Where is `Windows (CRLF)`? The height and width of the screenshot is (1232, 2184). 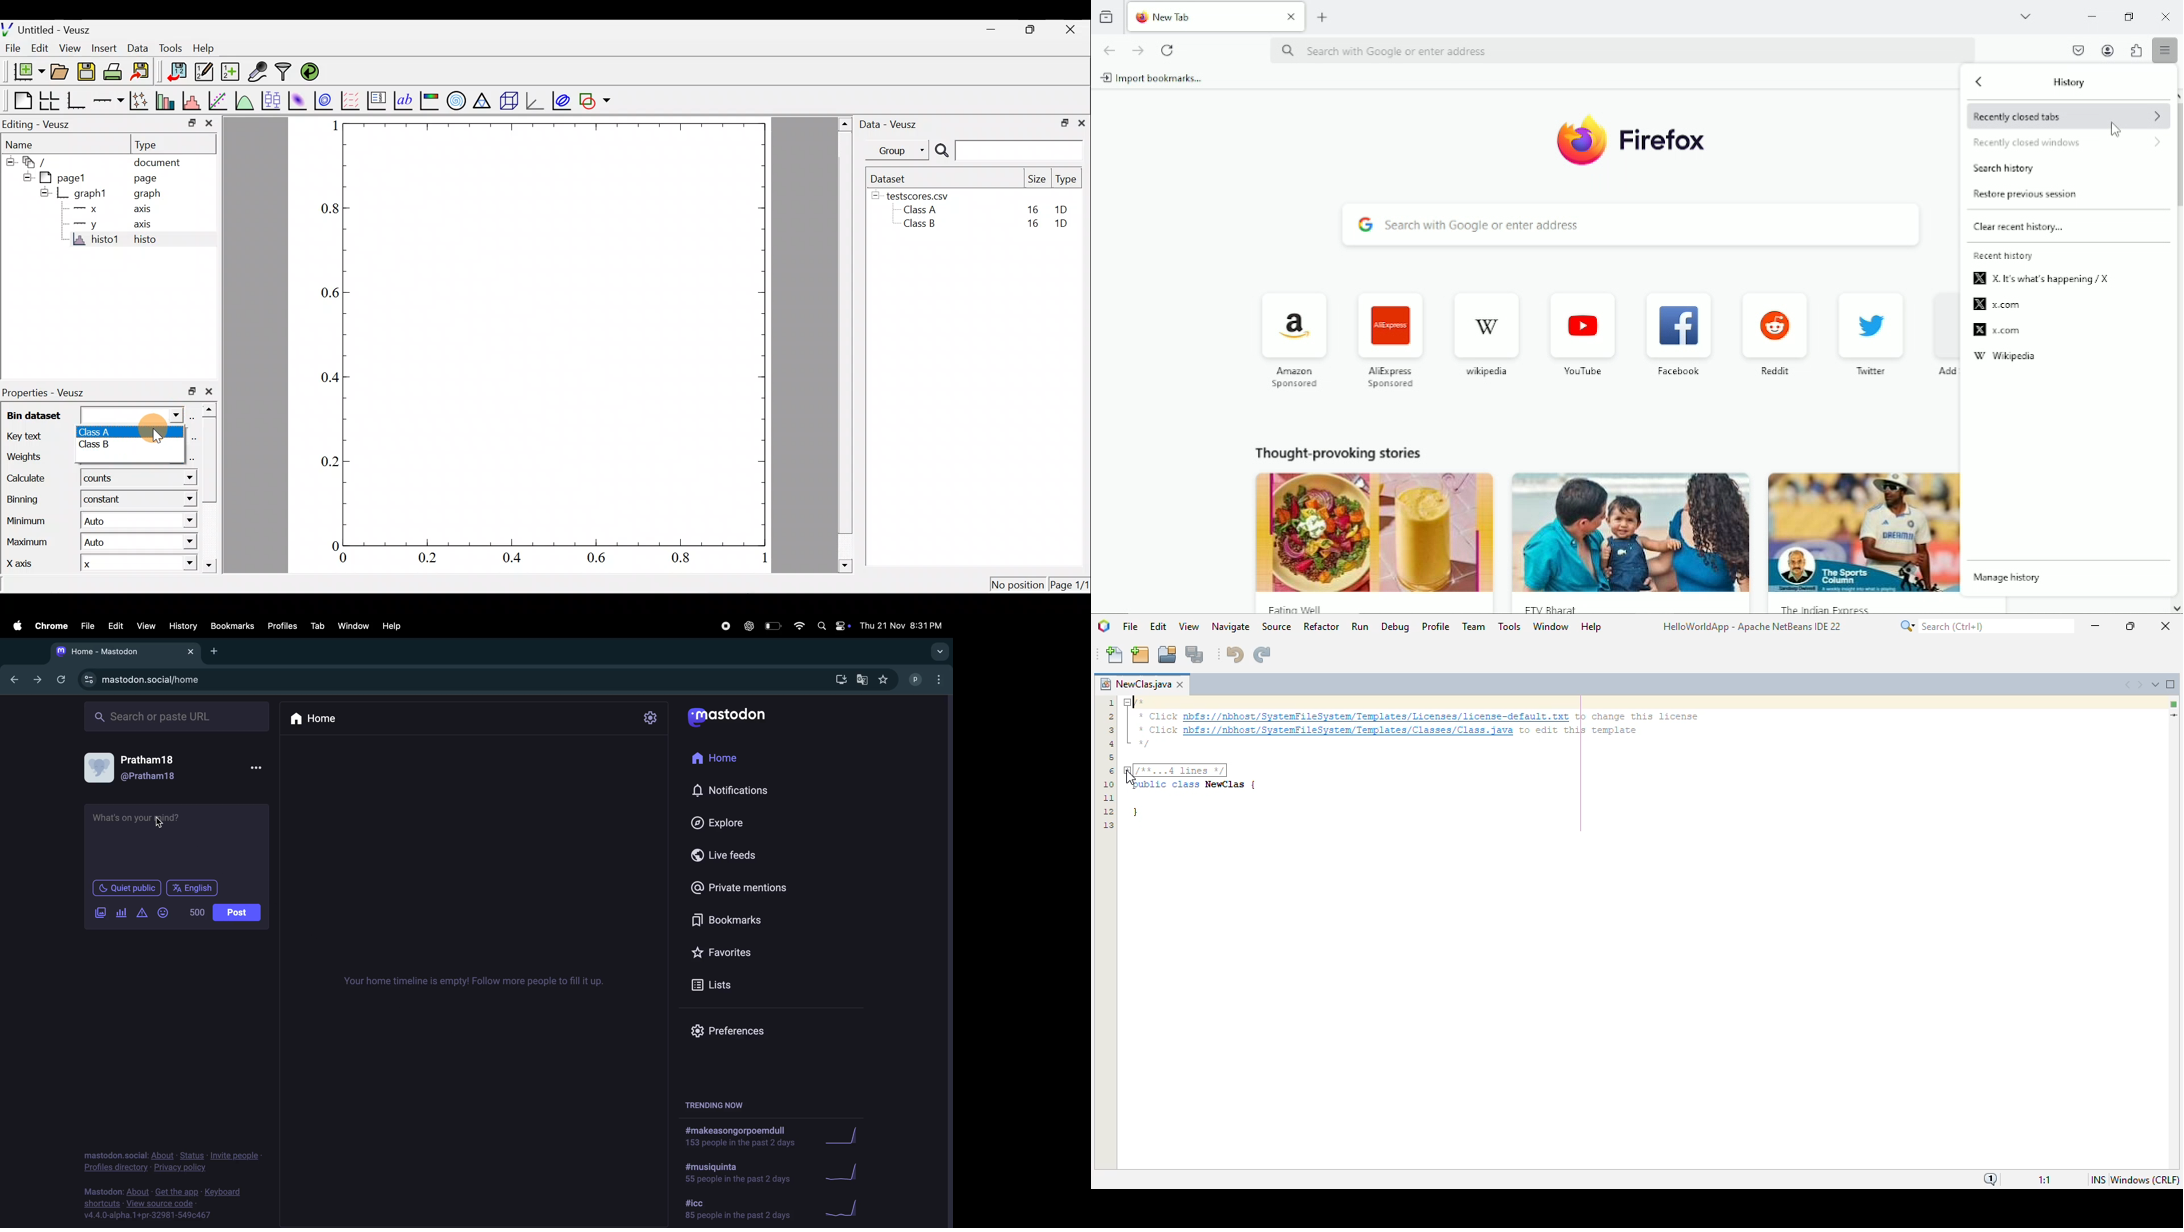
Windows (CRLF) is located at coordinates (2145, 1179).